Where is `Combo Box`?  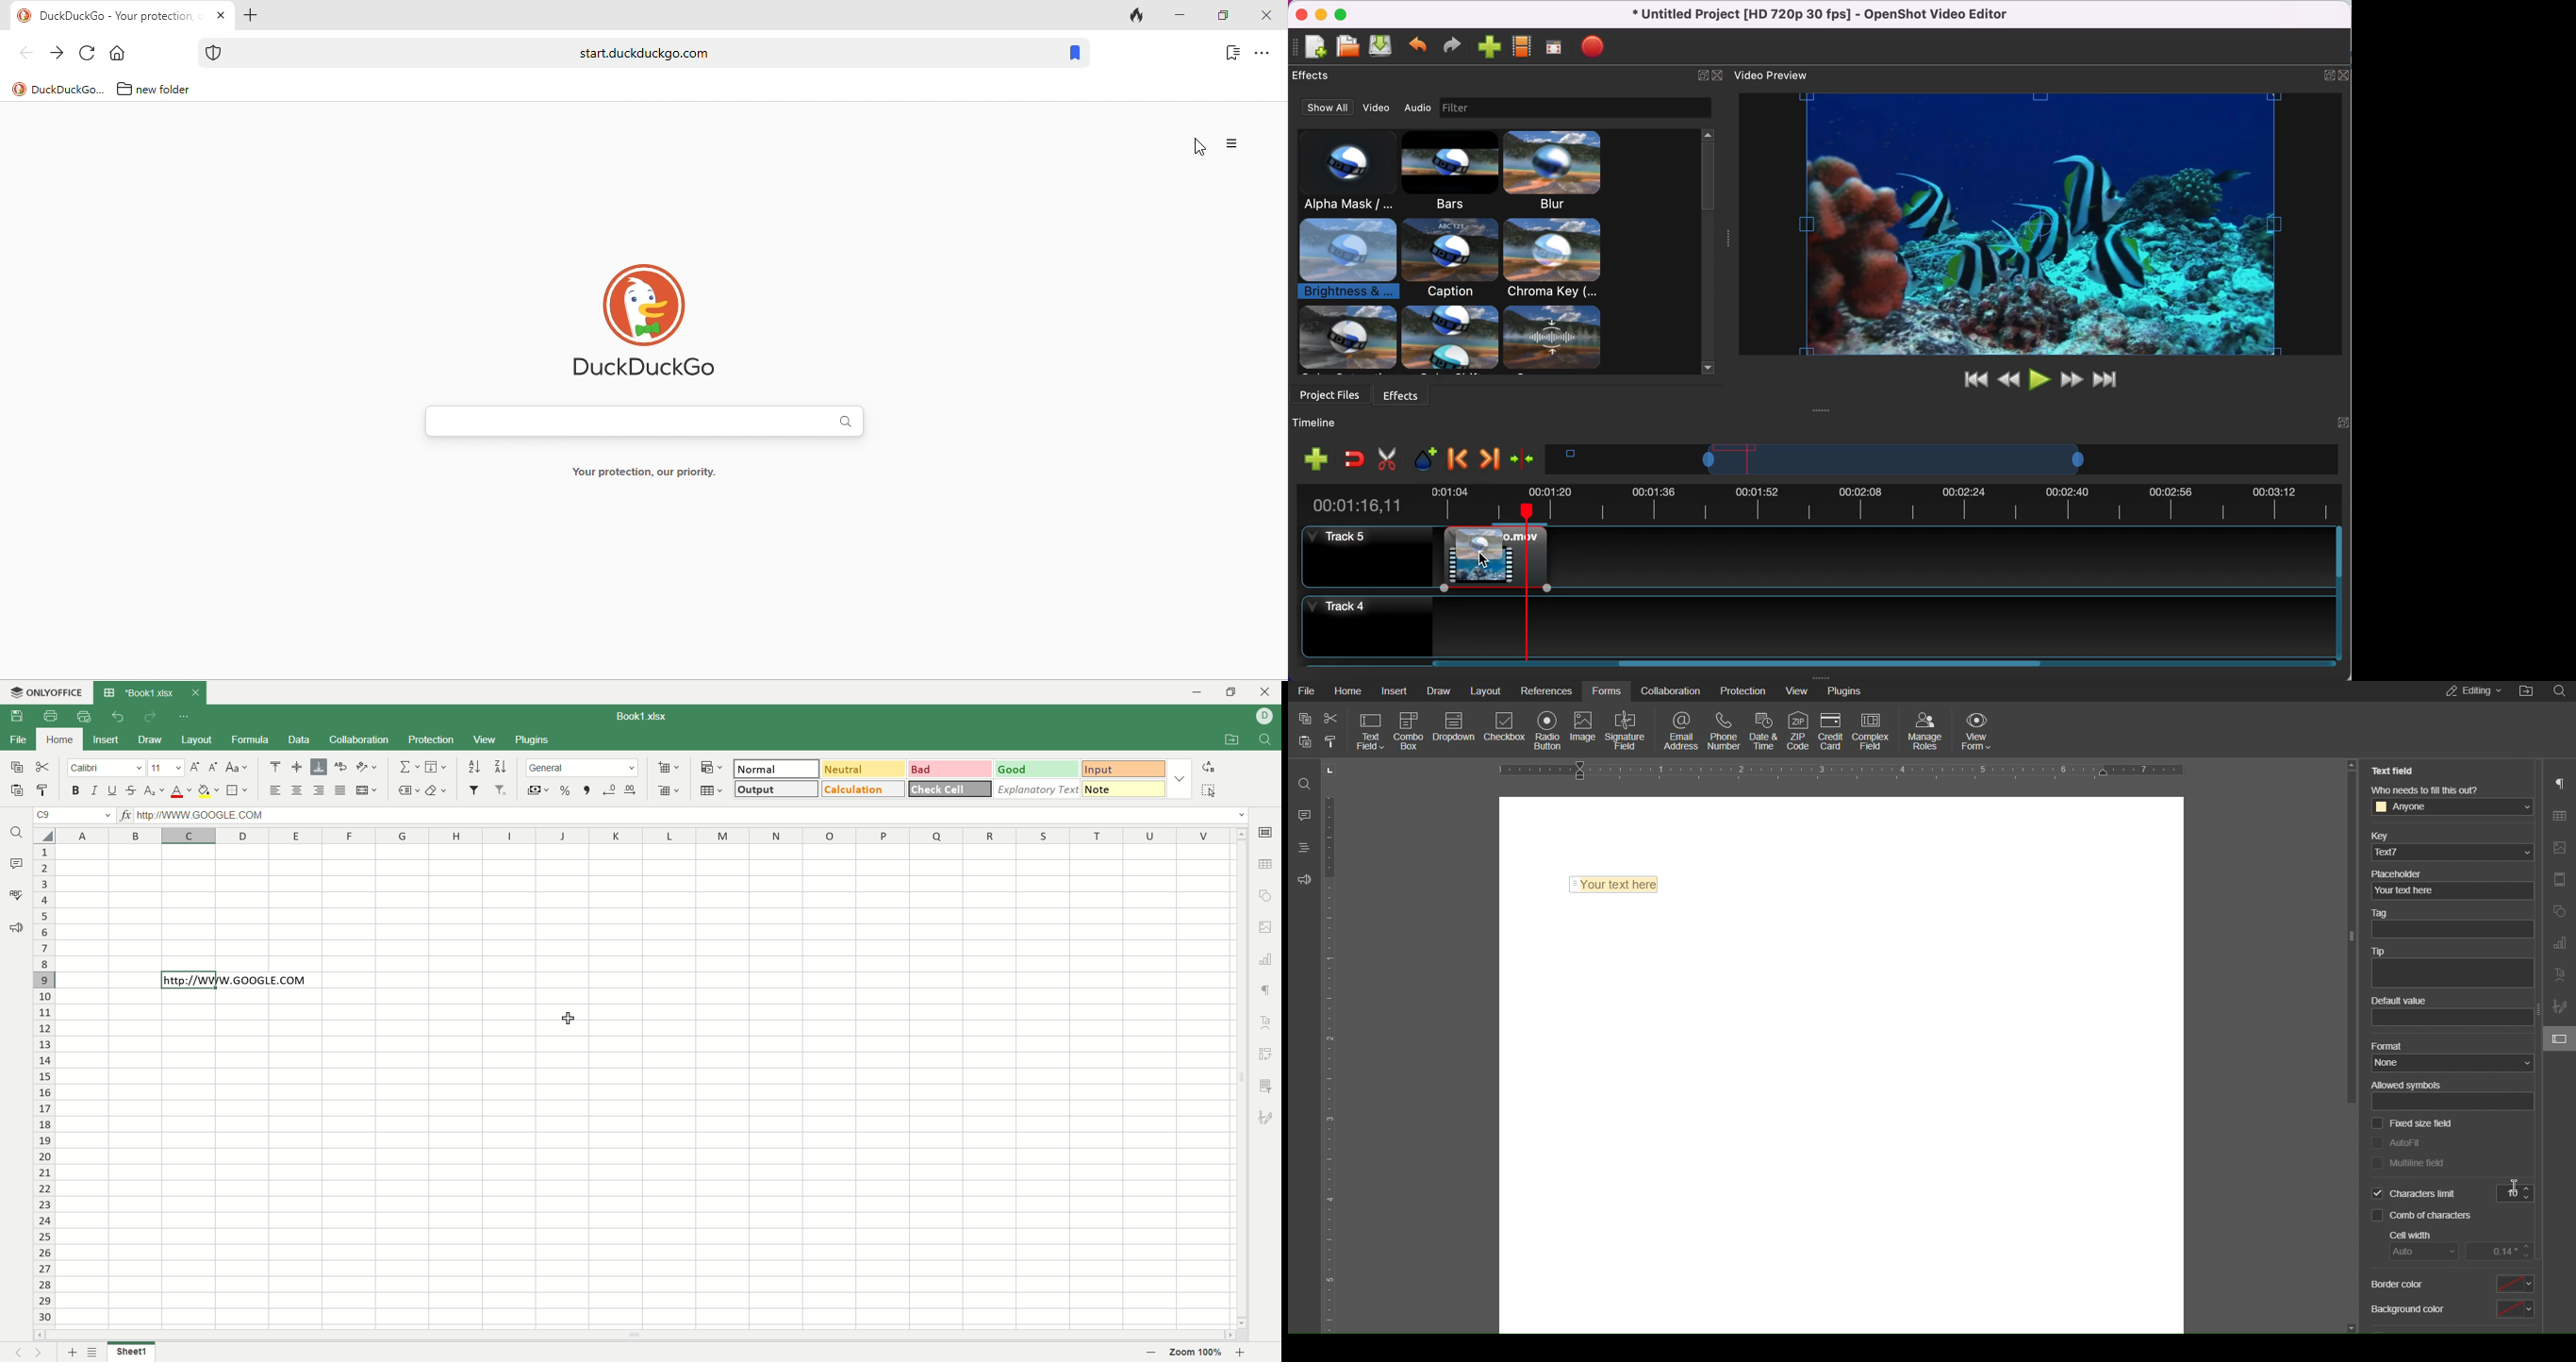
Combo Box is located at coordinates (1409, 729).